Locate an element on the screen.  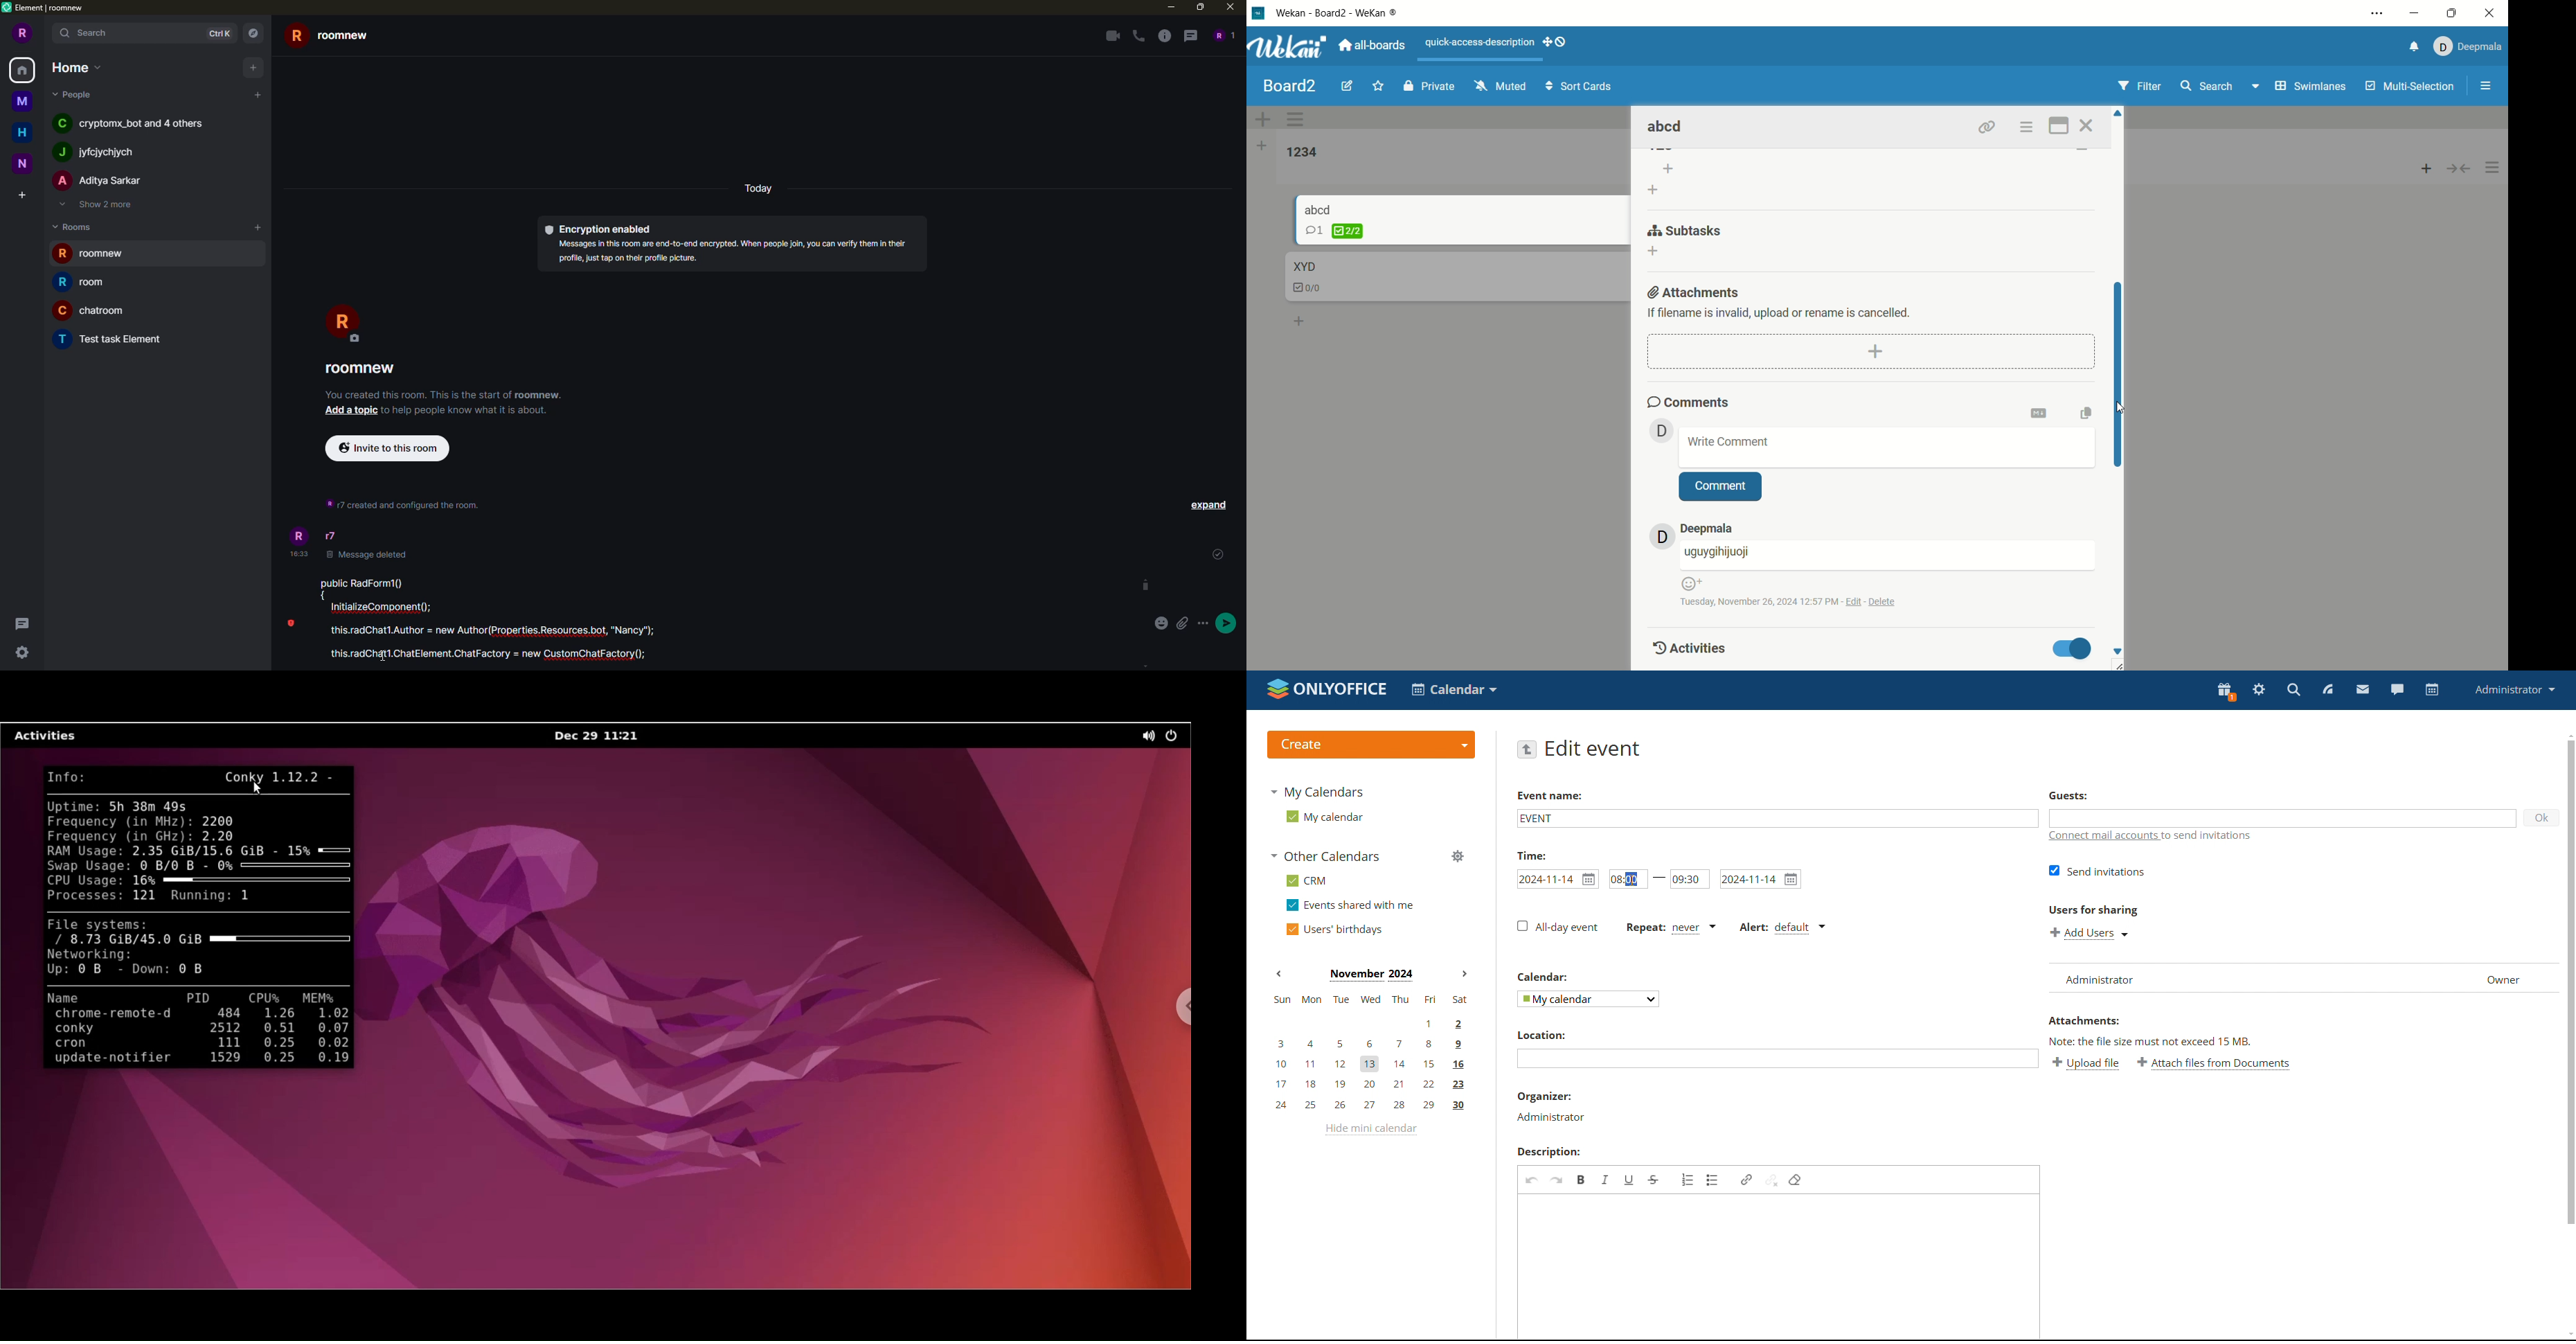
rooms is located at coordinates (72, 227).